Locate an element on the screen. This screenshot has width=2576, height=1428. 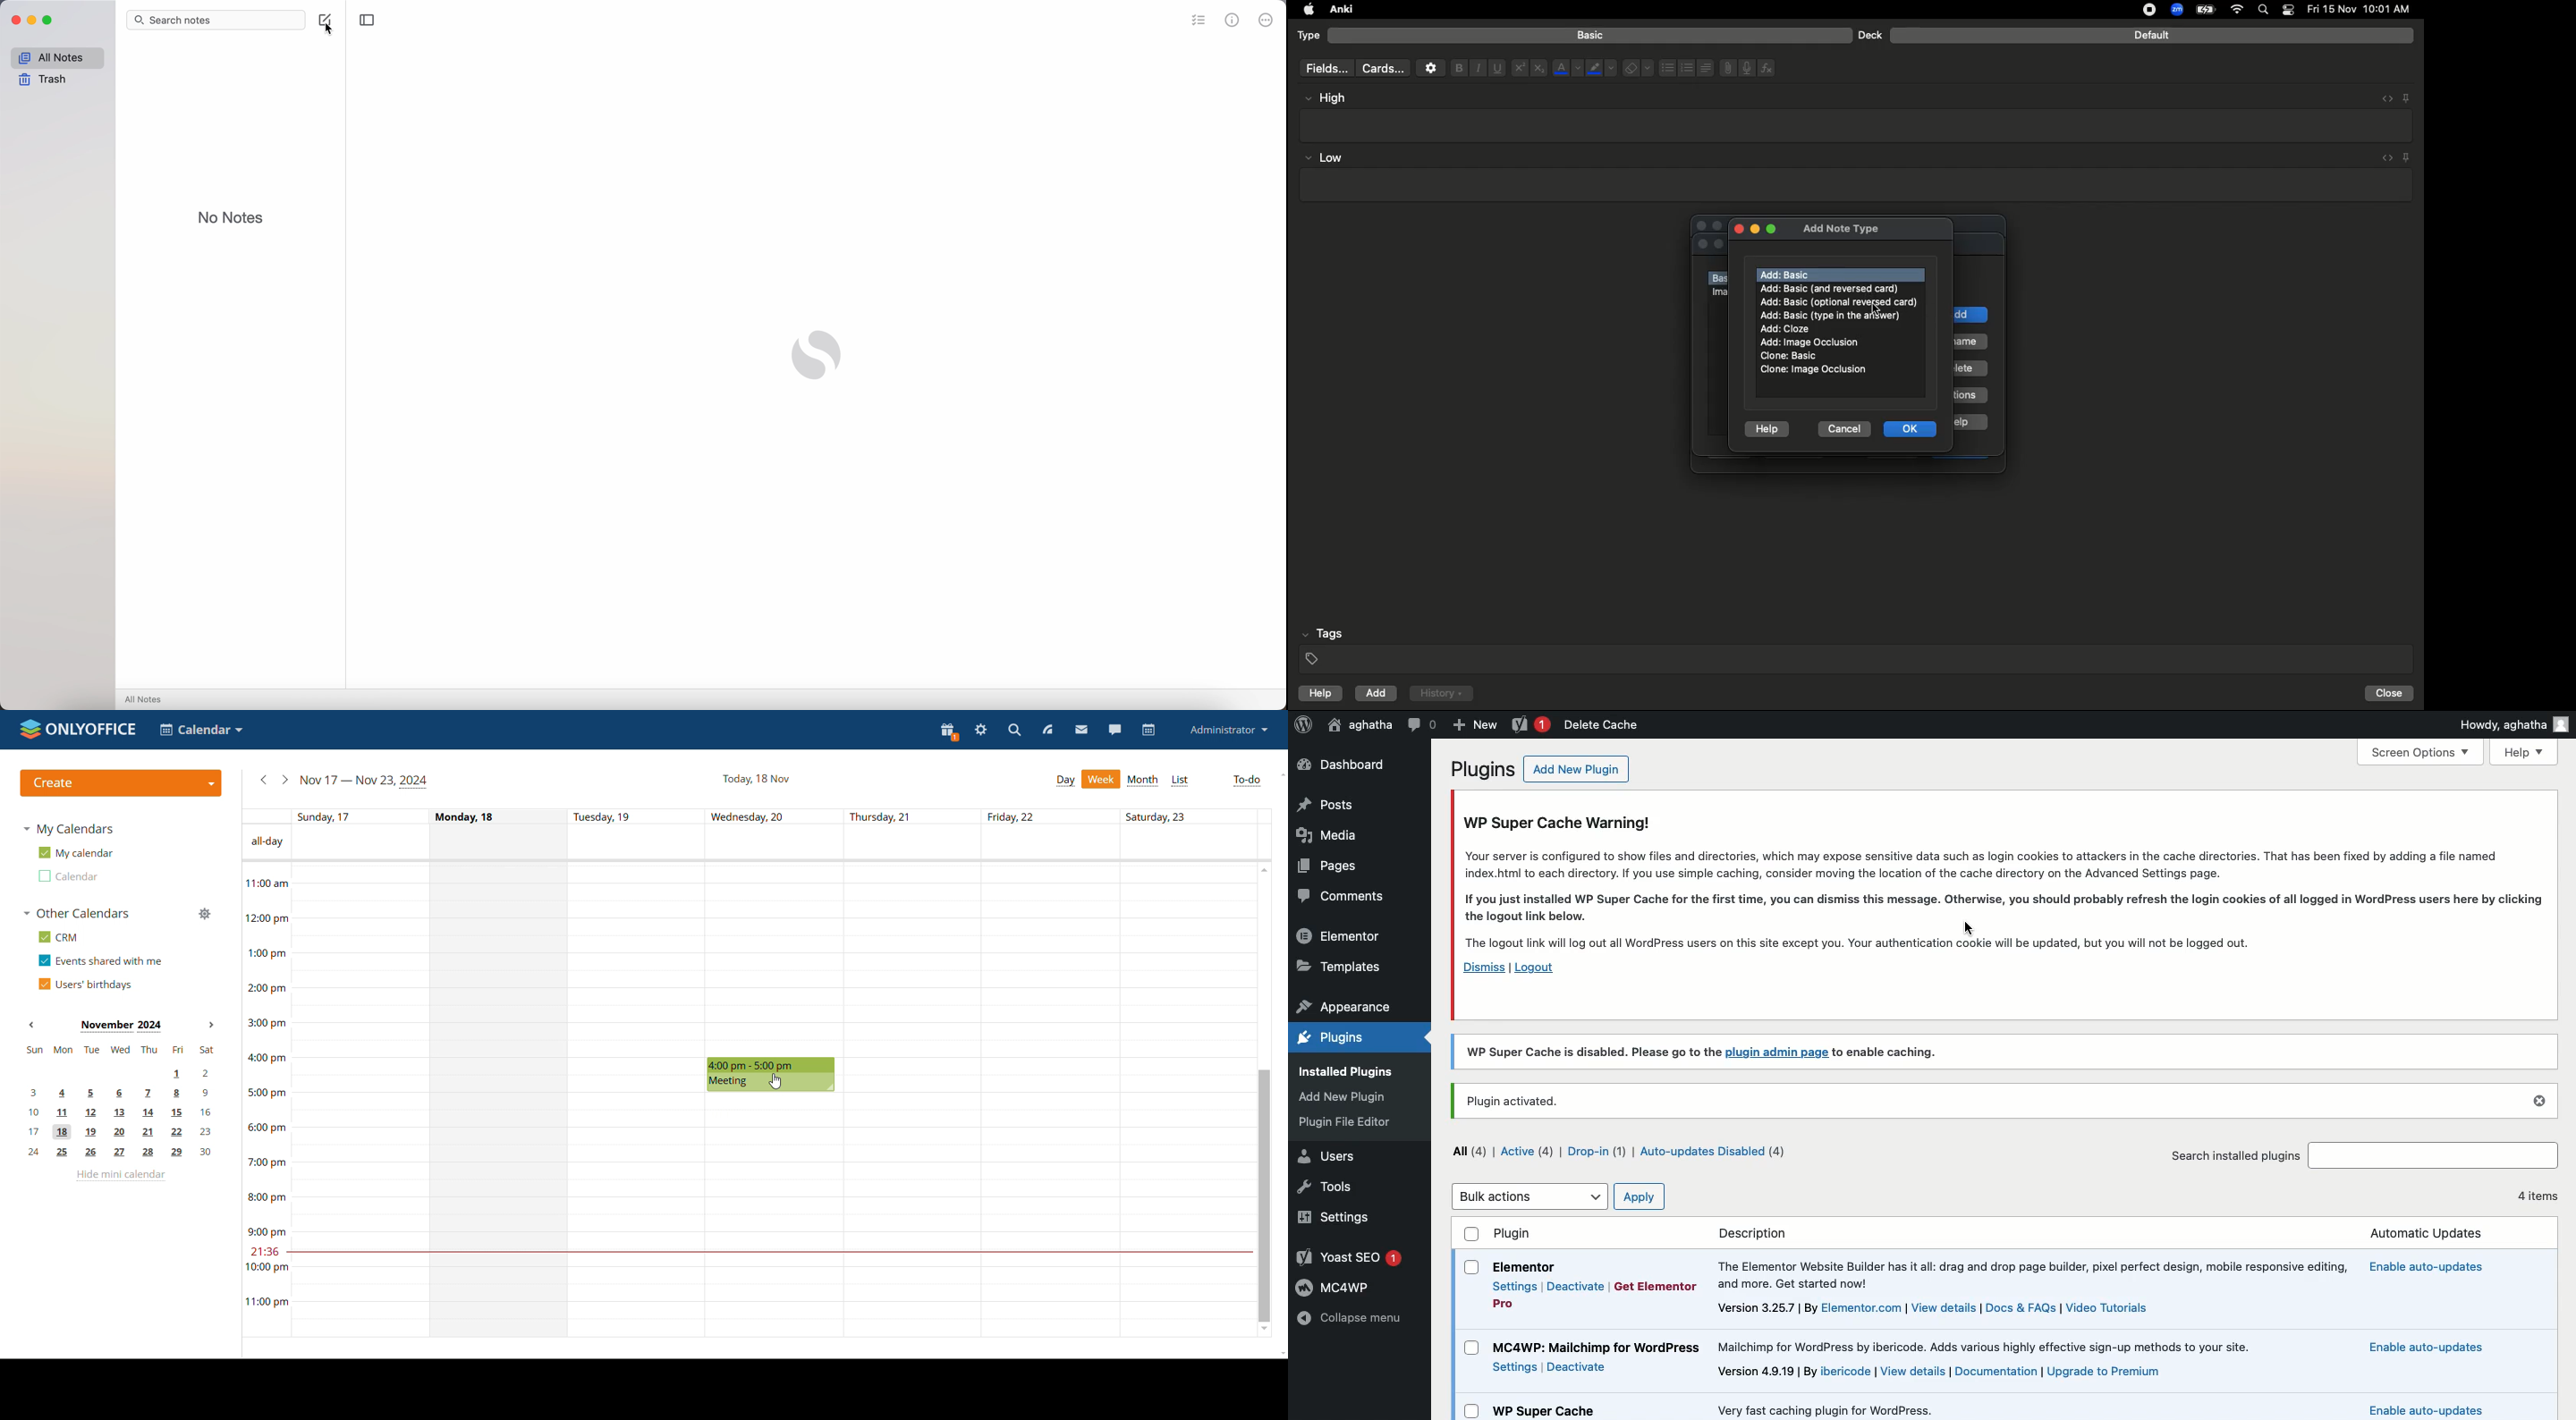
new message is located at coordinates (1529, 725).